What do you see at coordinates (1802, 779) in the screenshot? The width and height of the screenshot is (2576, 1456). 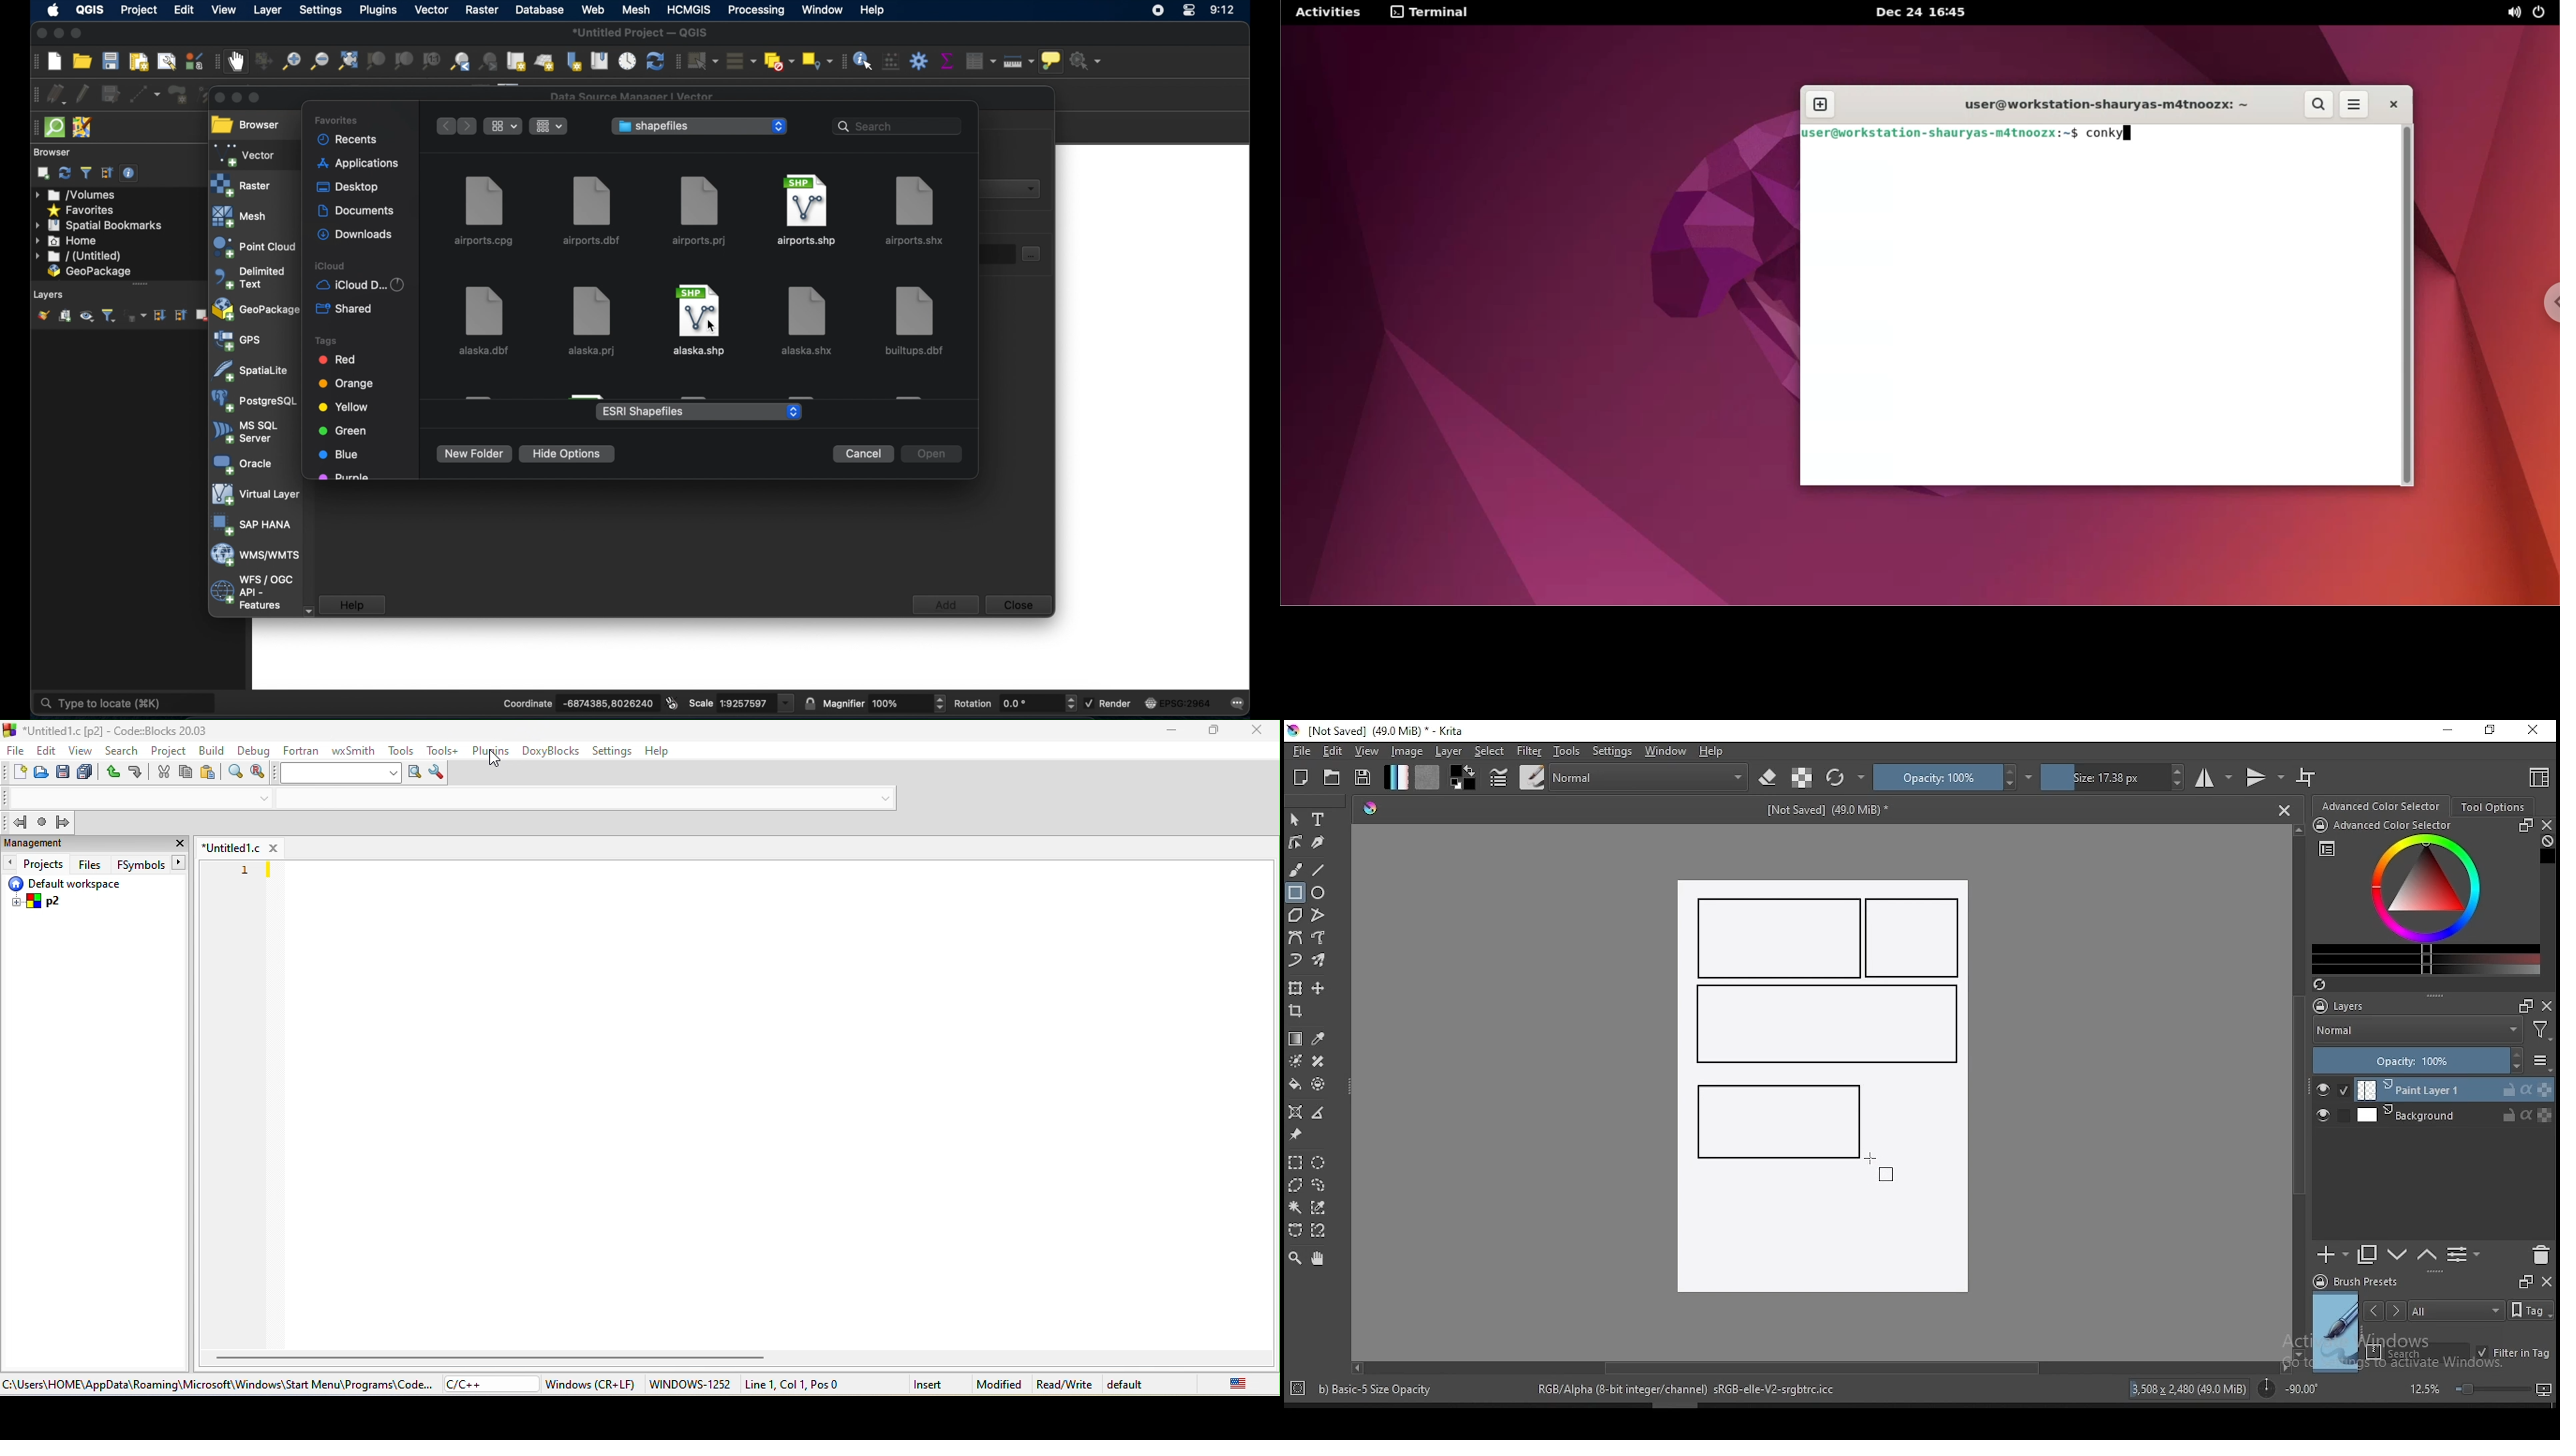 I see `preserve alpha` at bounding box center [1802, 779].